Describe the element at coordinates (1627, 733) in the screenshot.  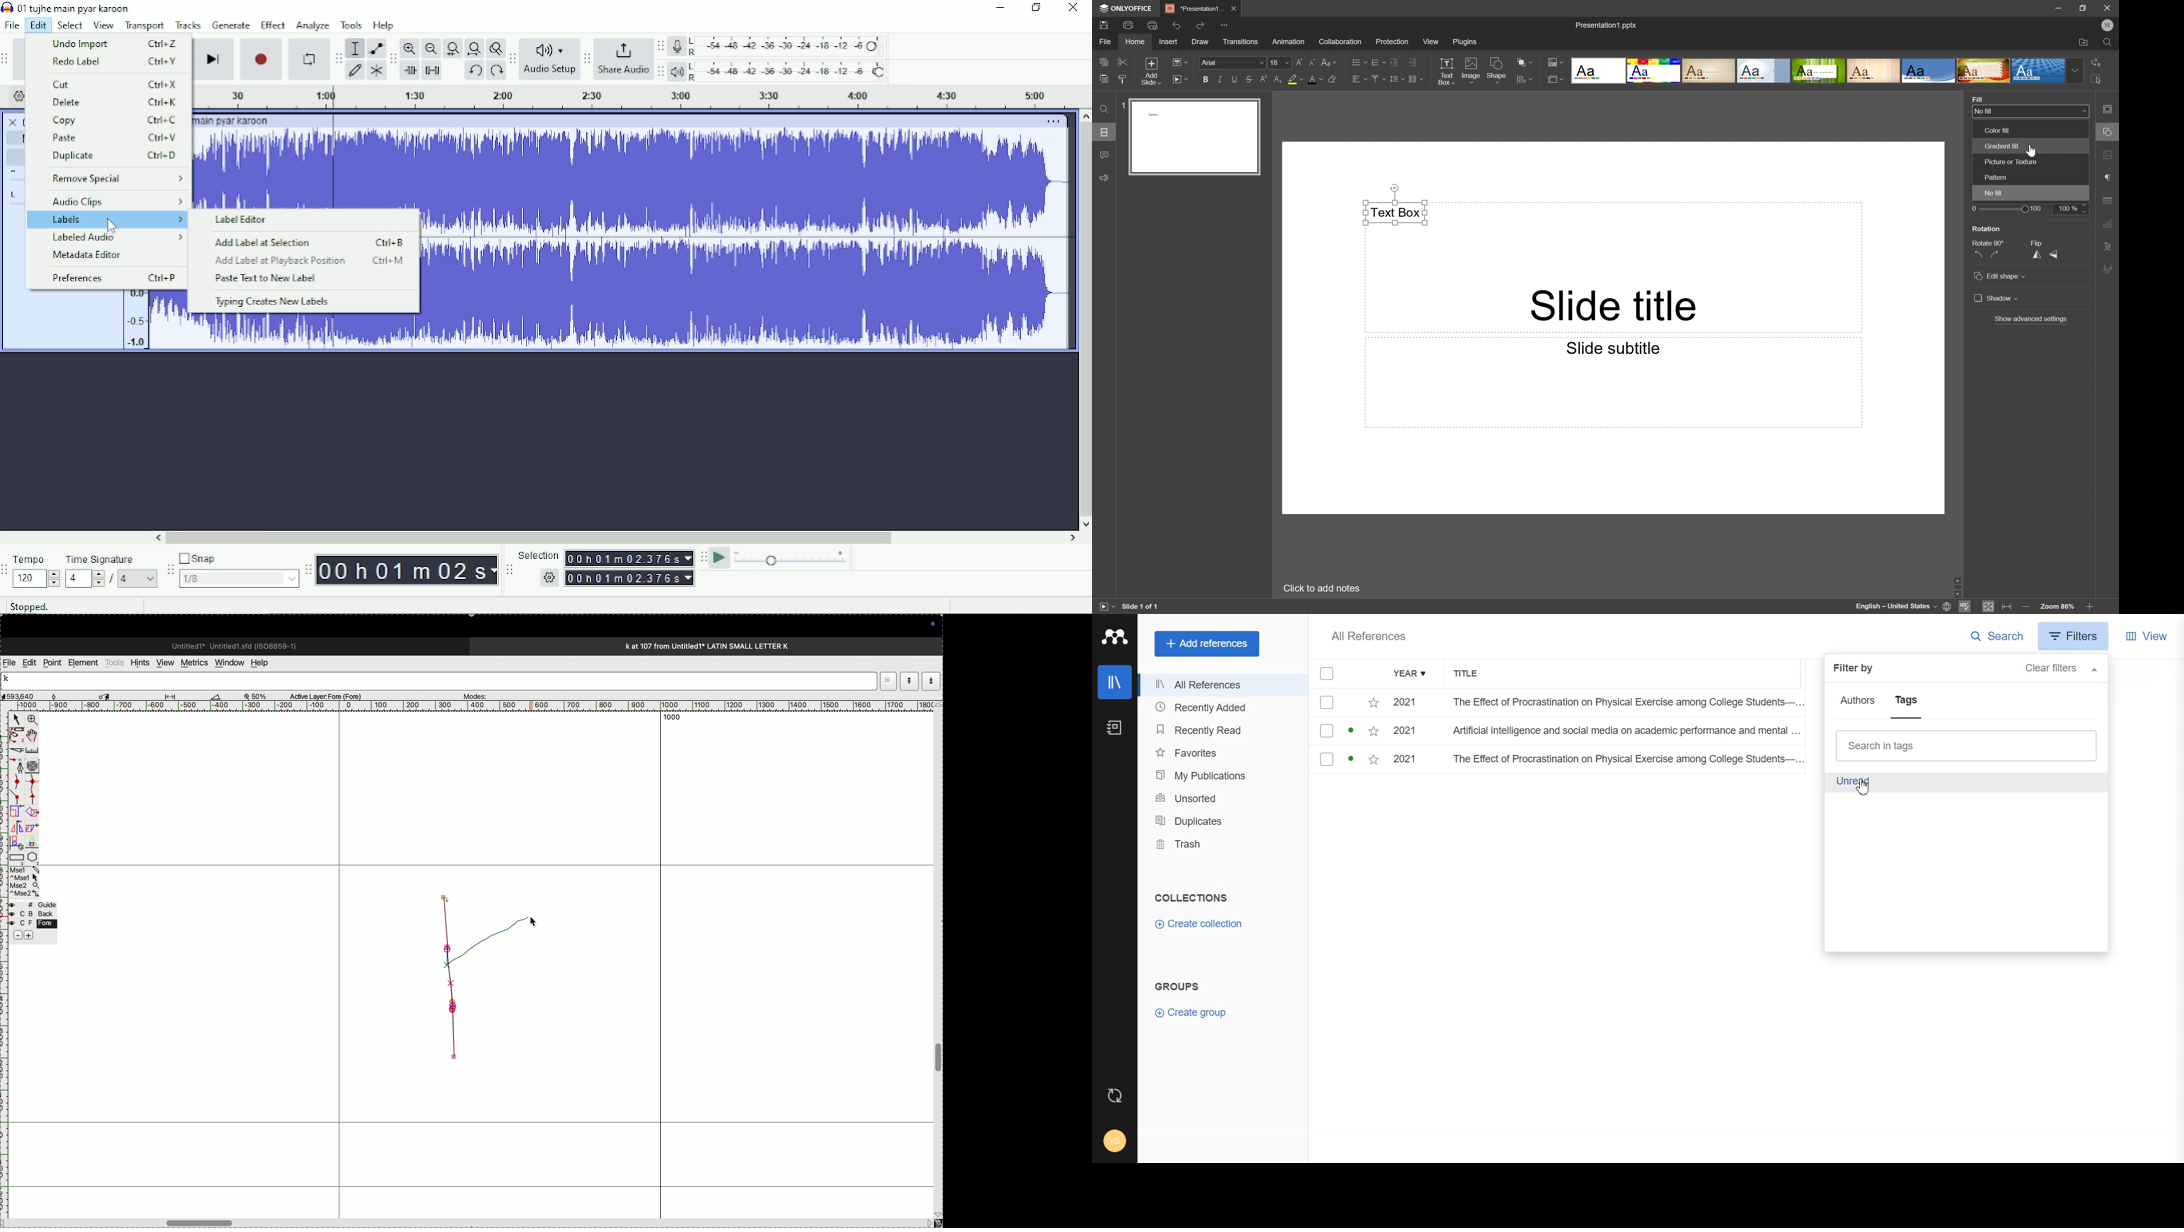
I see `Artificial intelligence and social media on academic performance and mental...` at that location.